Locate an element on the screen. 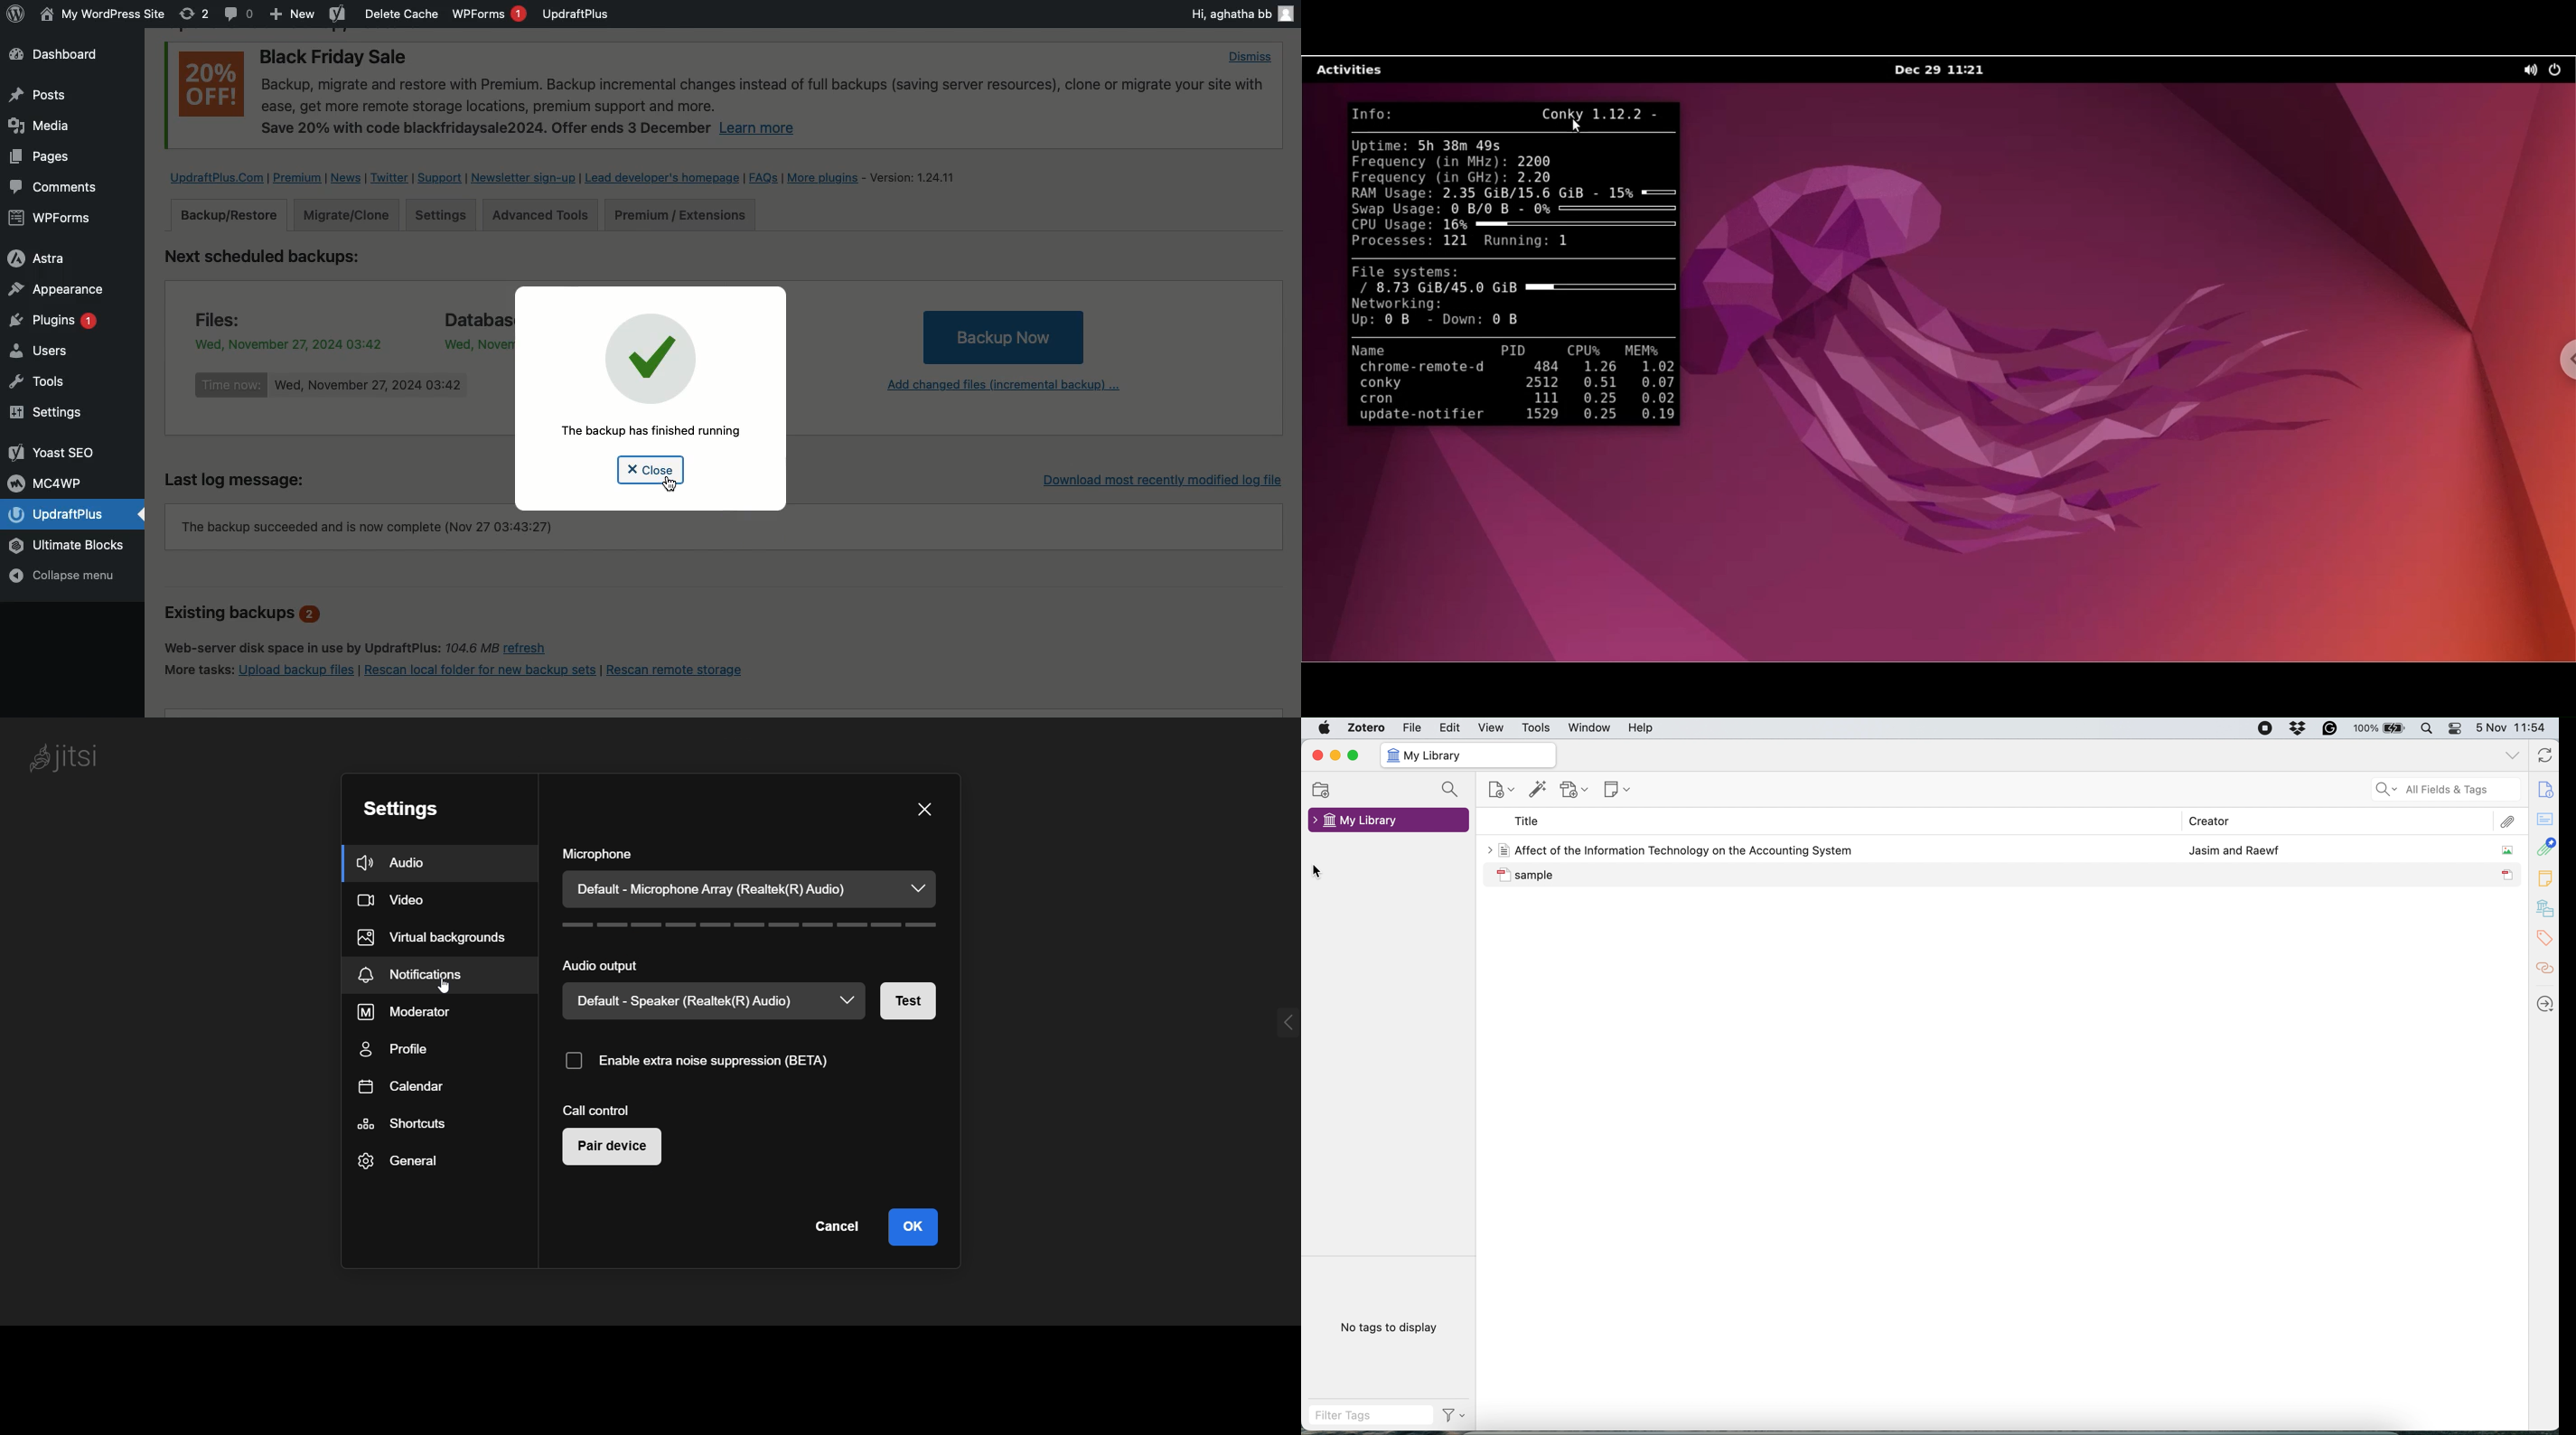 Image resolution: width=2576 pixels, height=1456 pixels. Revision is located at coordinates (194, 14).